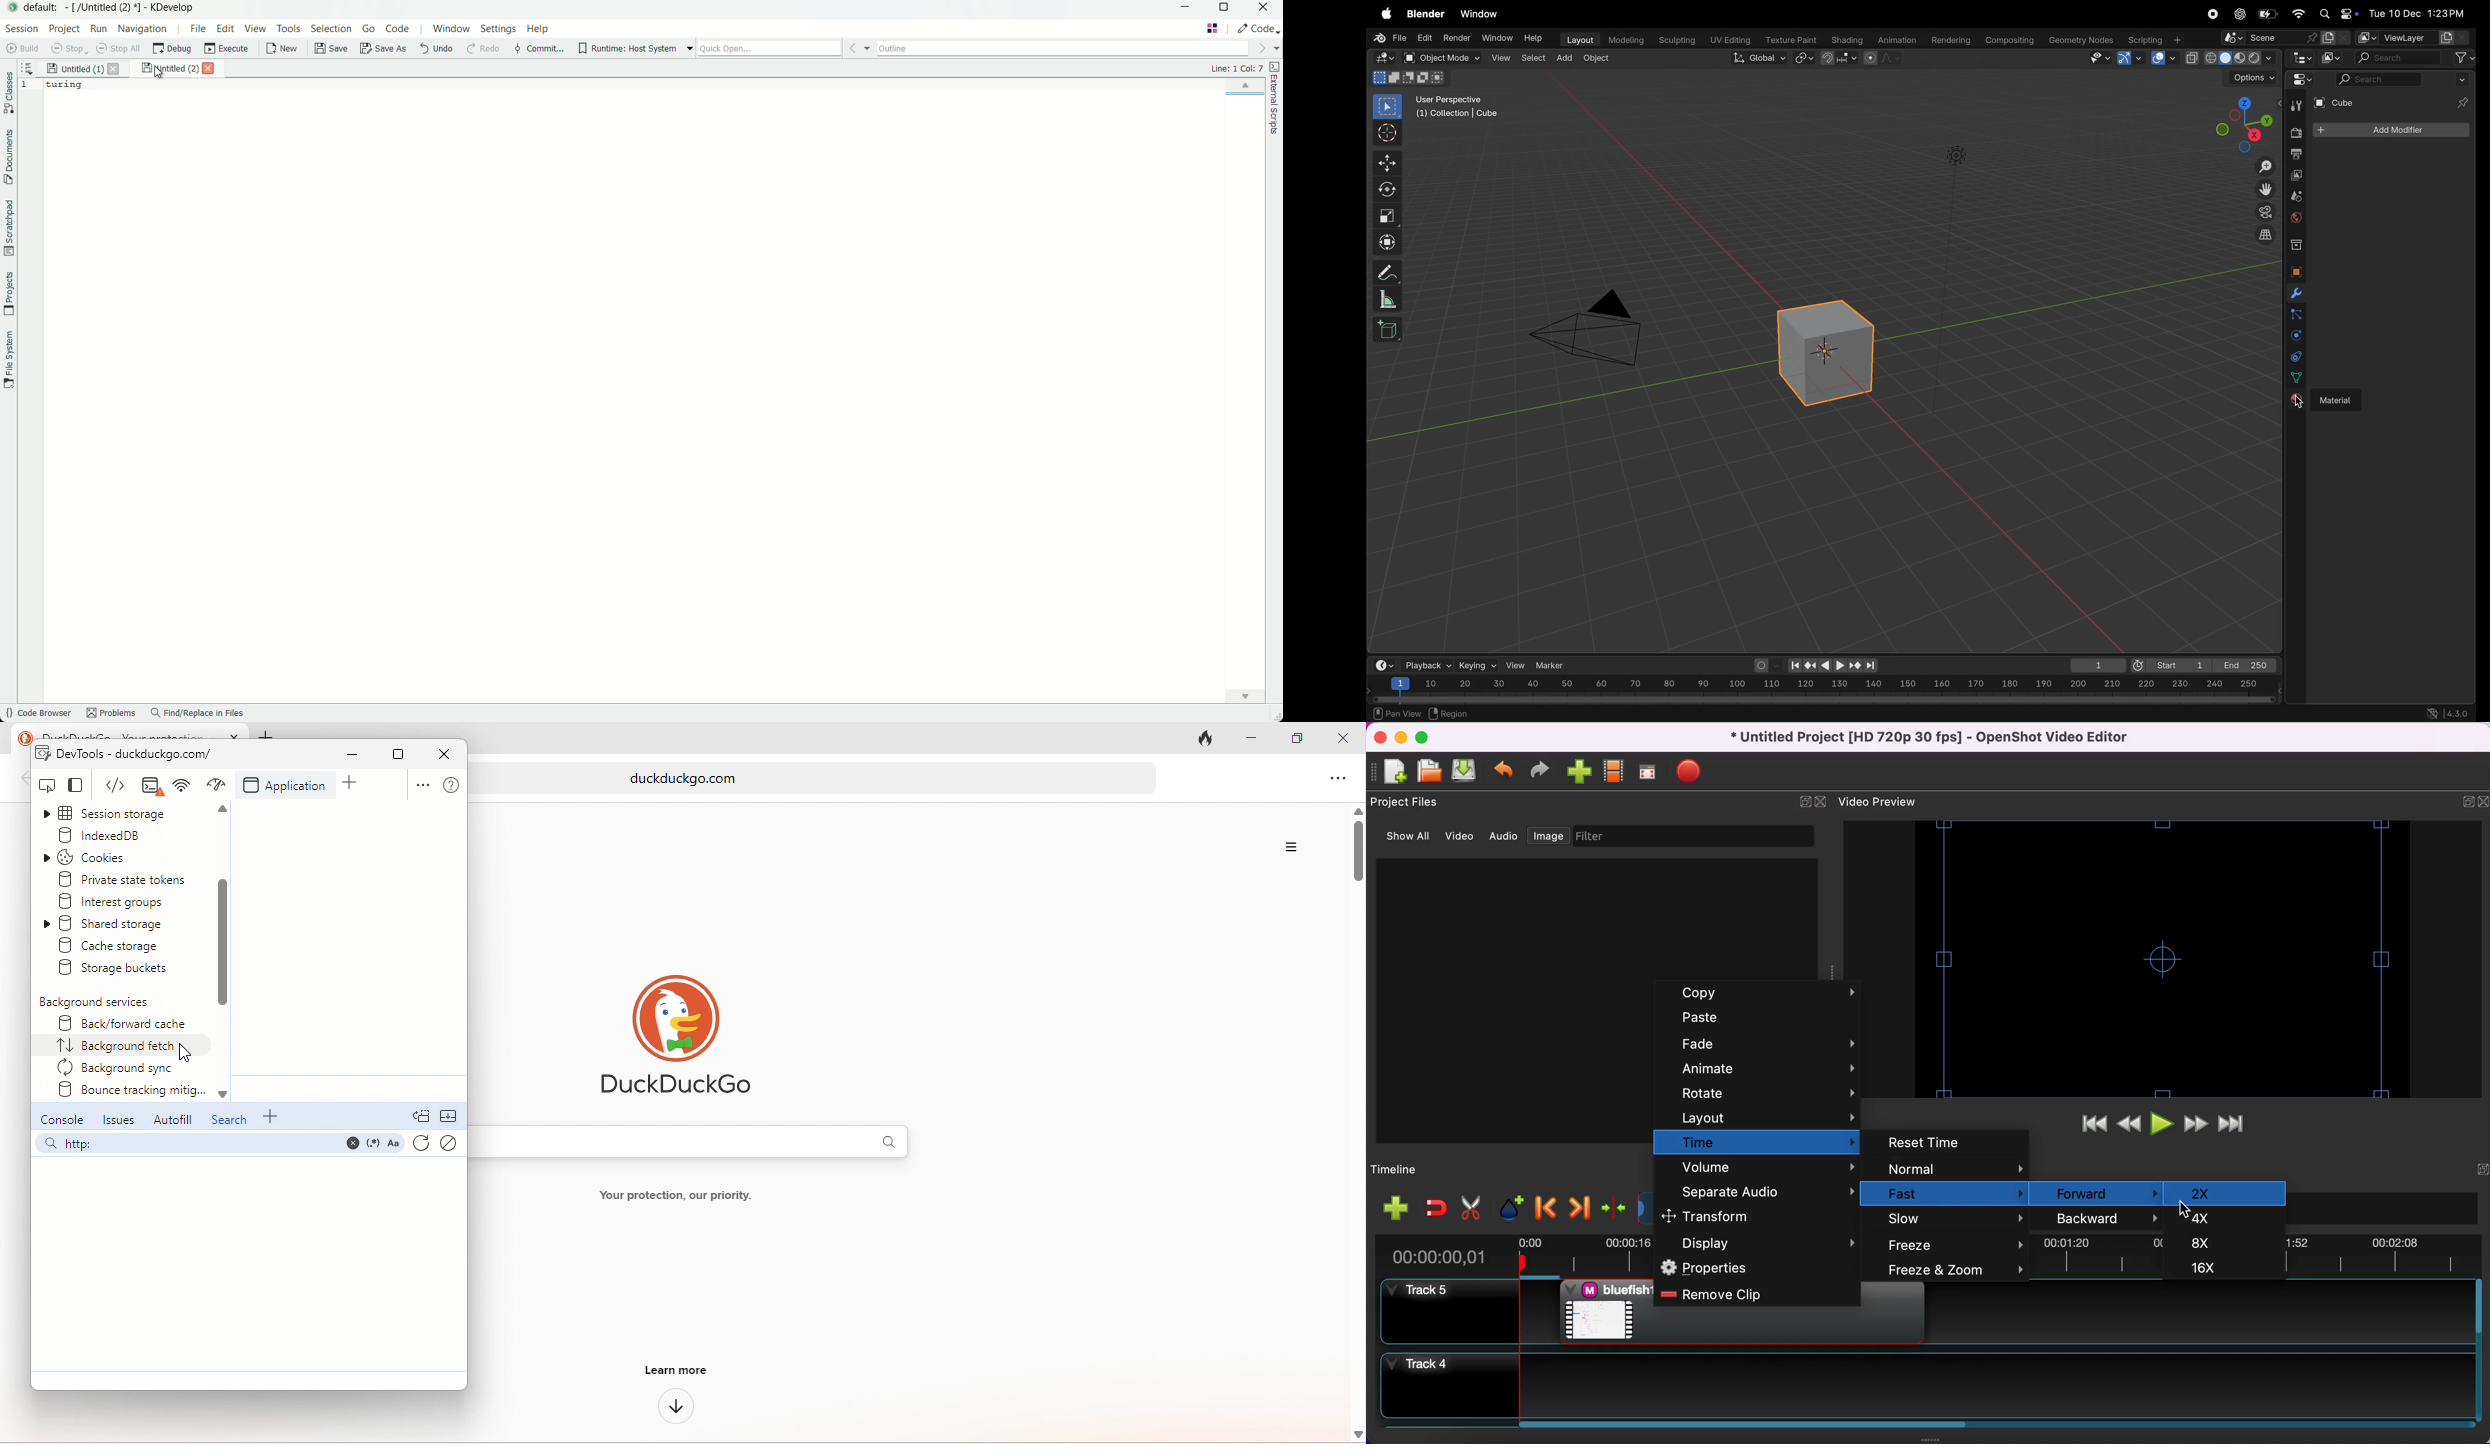  I want to click on rotate, so click(1764, 1095).